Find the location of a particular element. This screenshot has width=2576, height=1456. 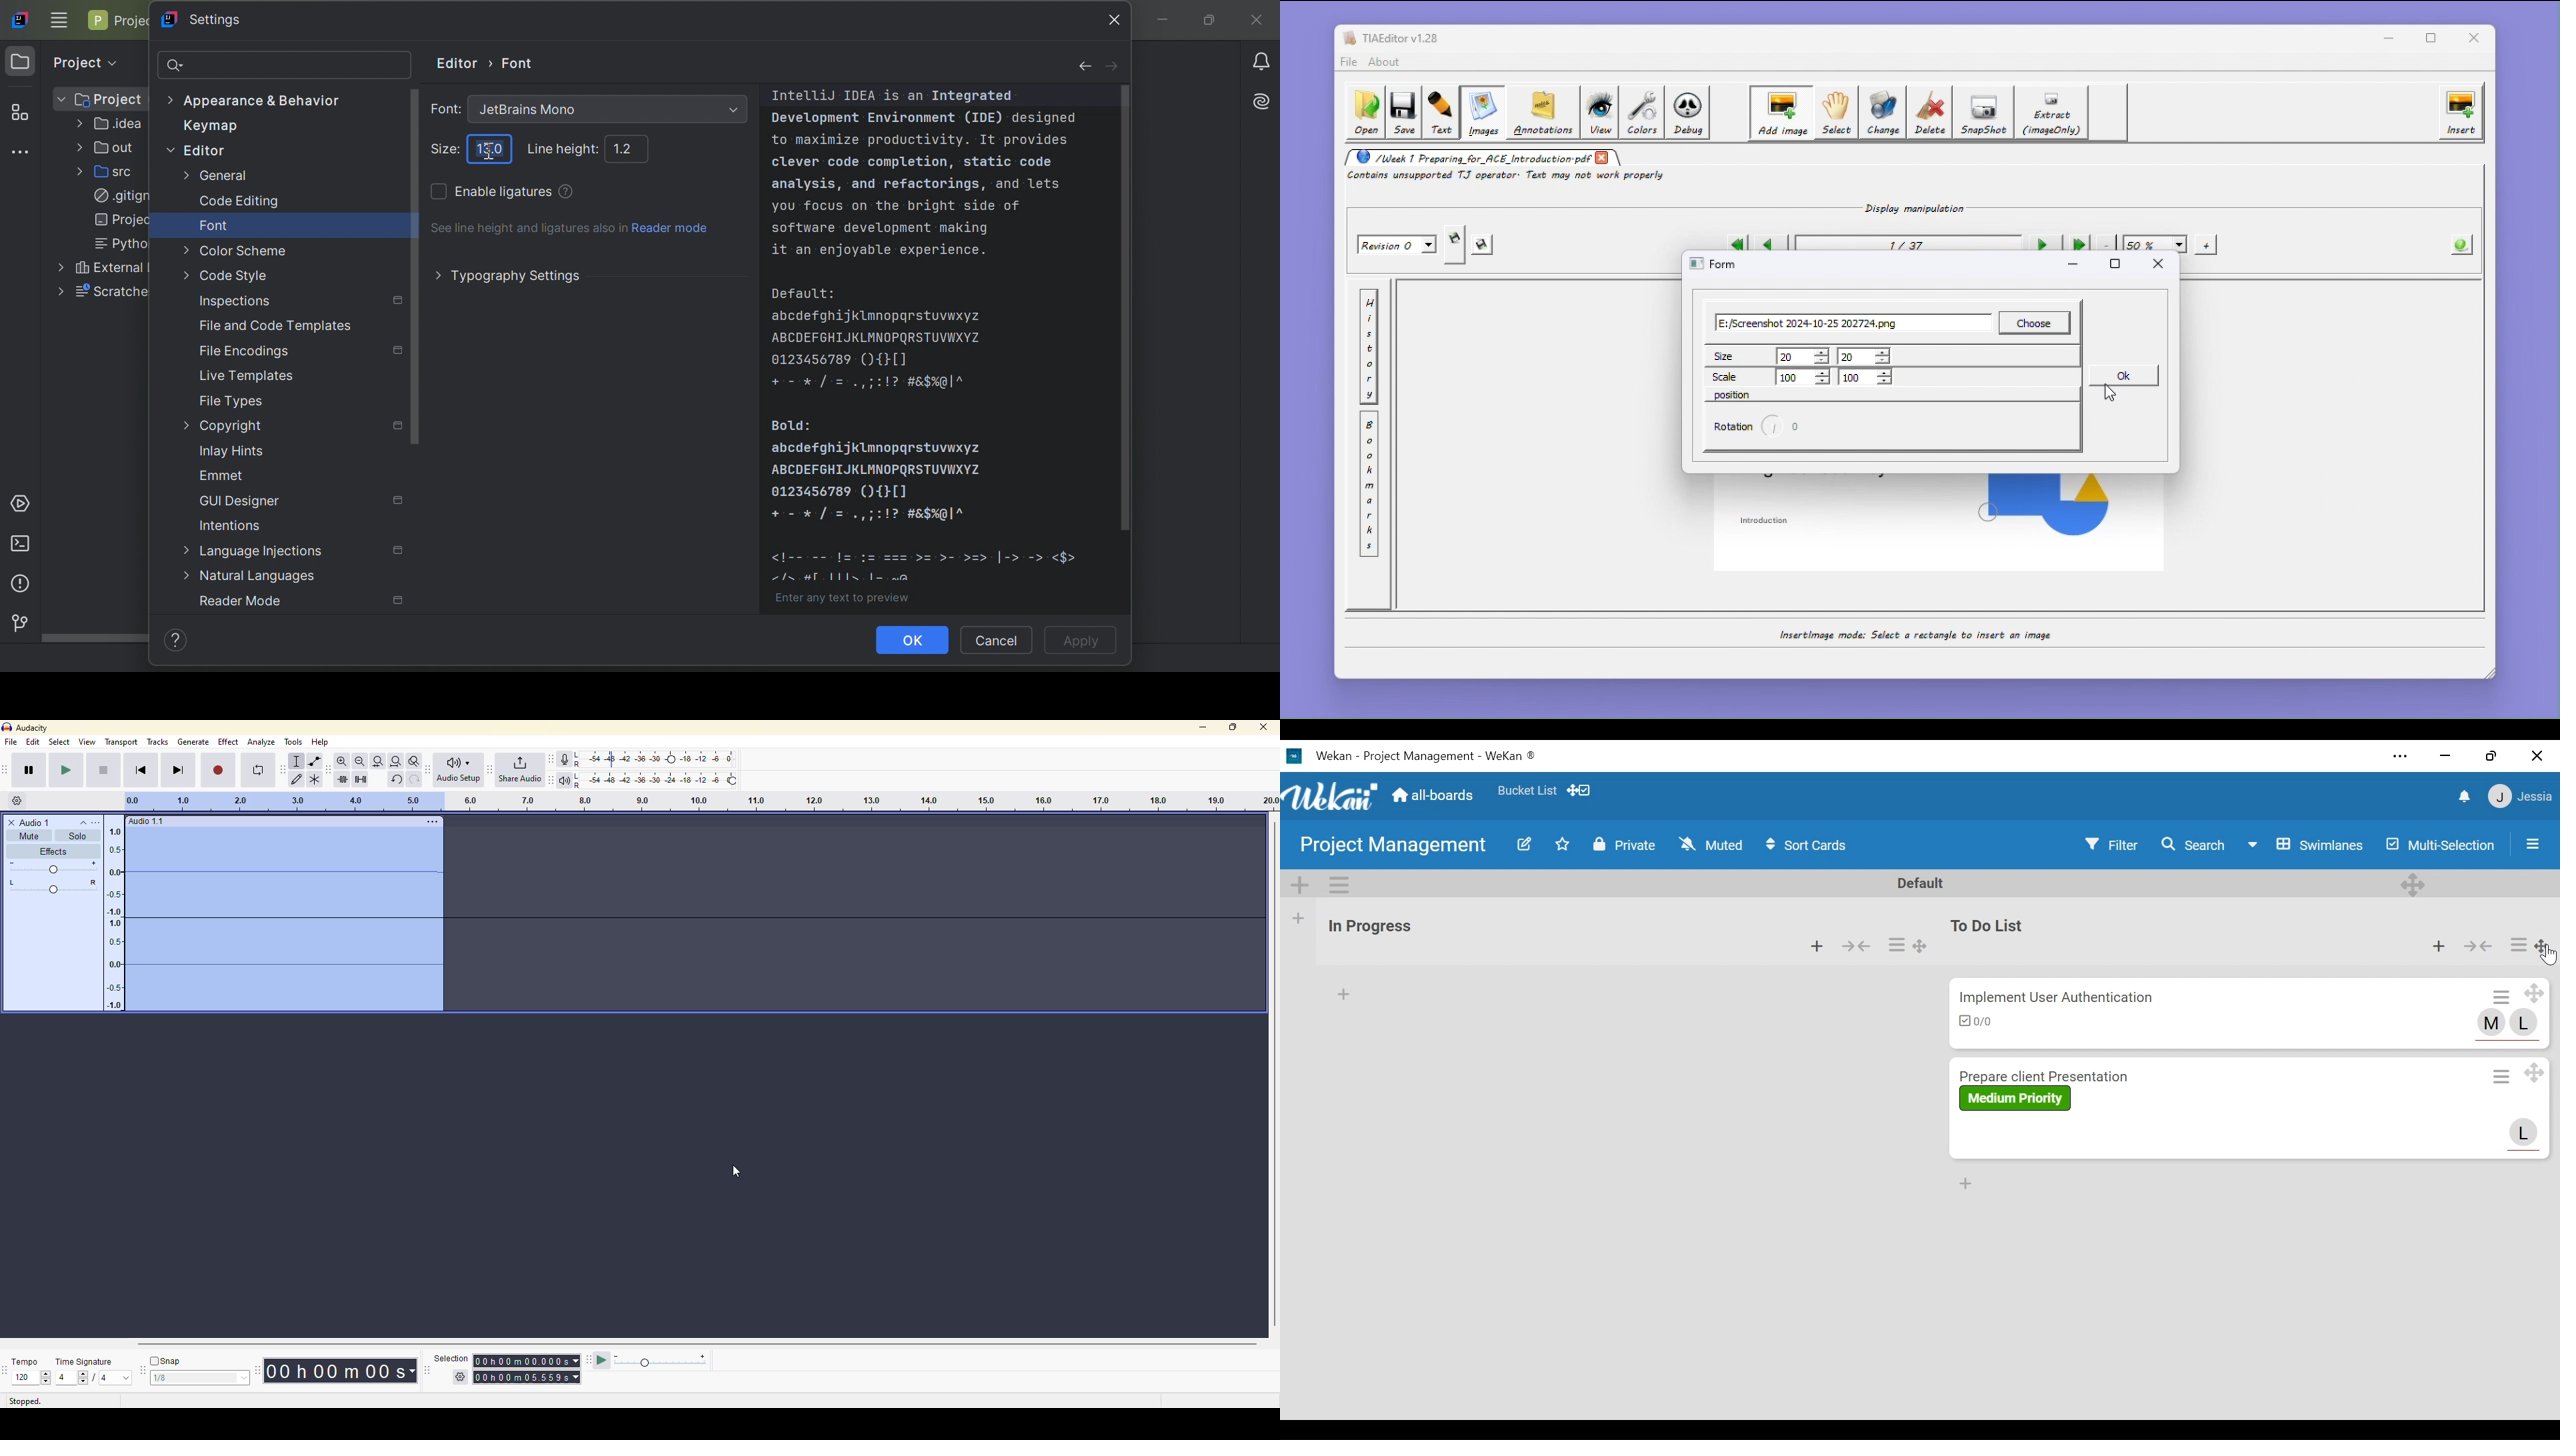

selection is located at coordinates (449, 1357).